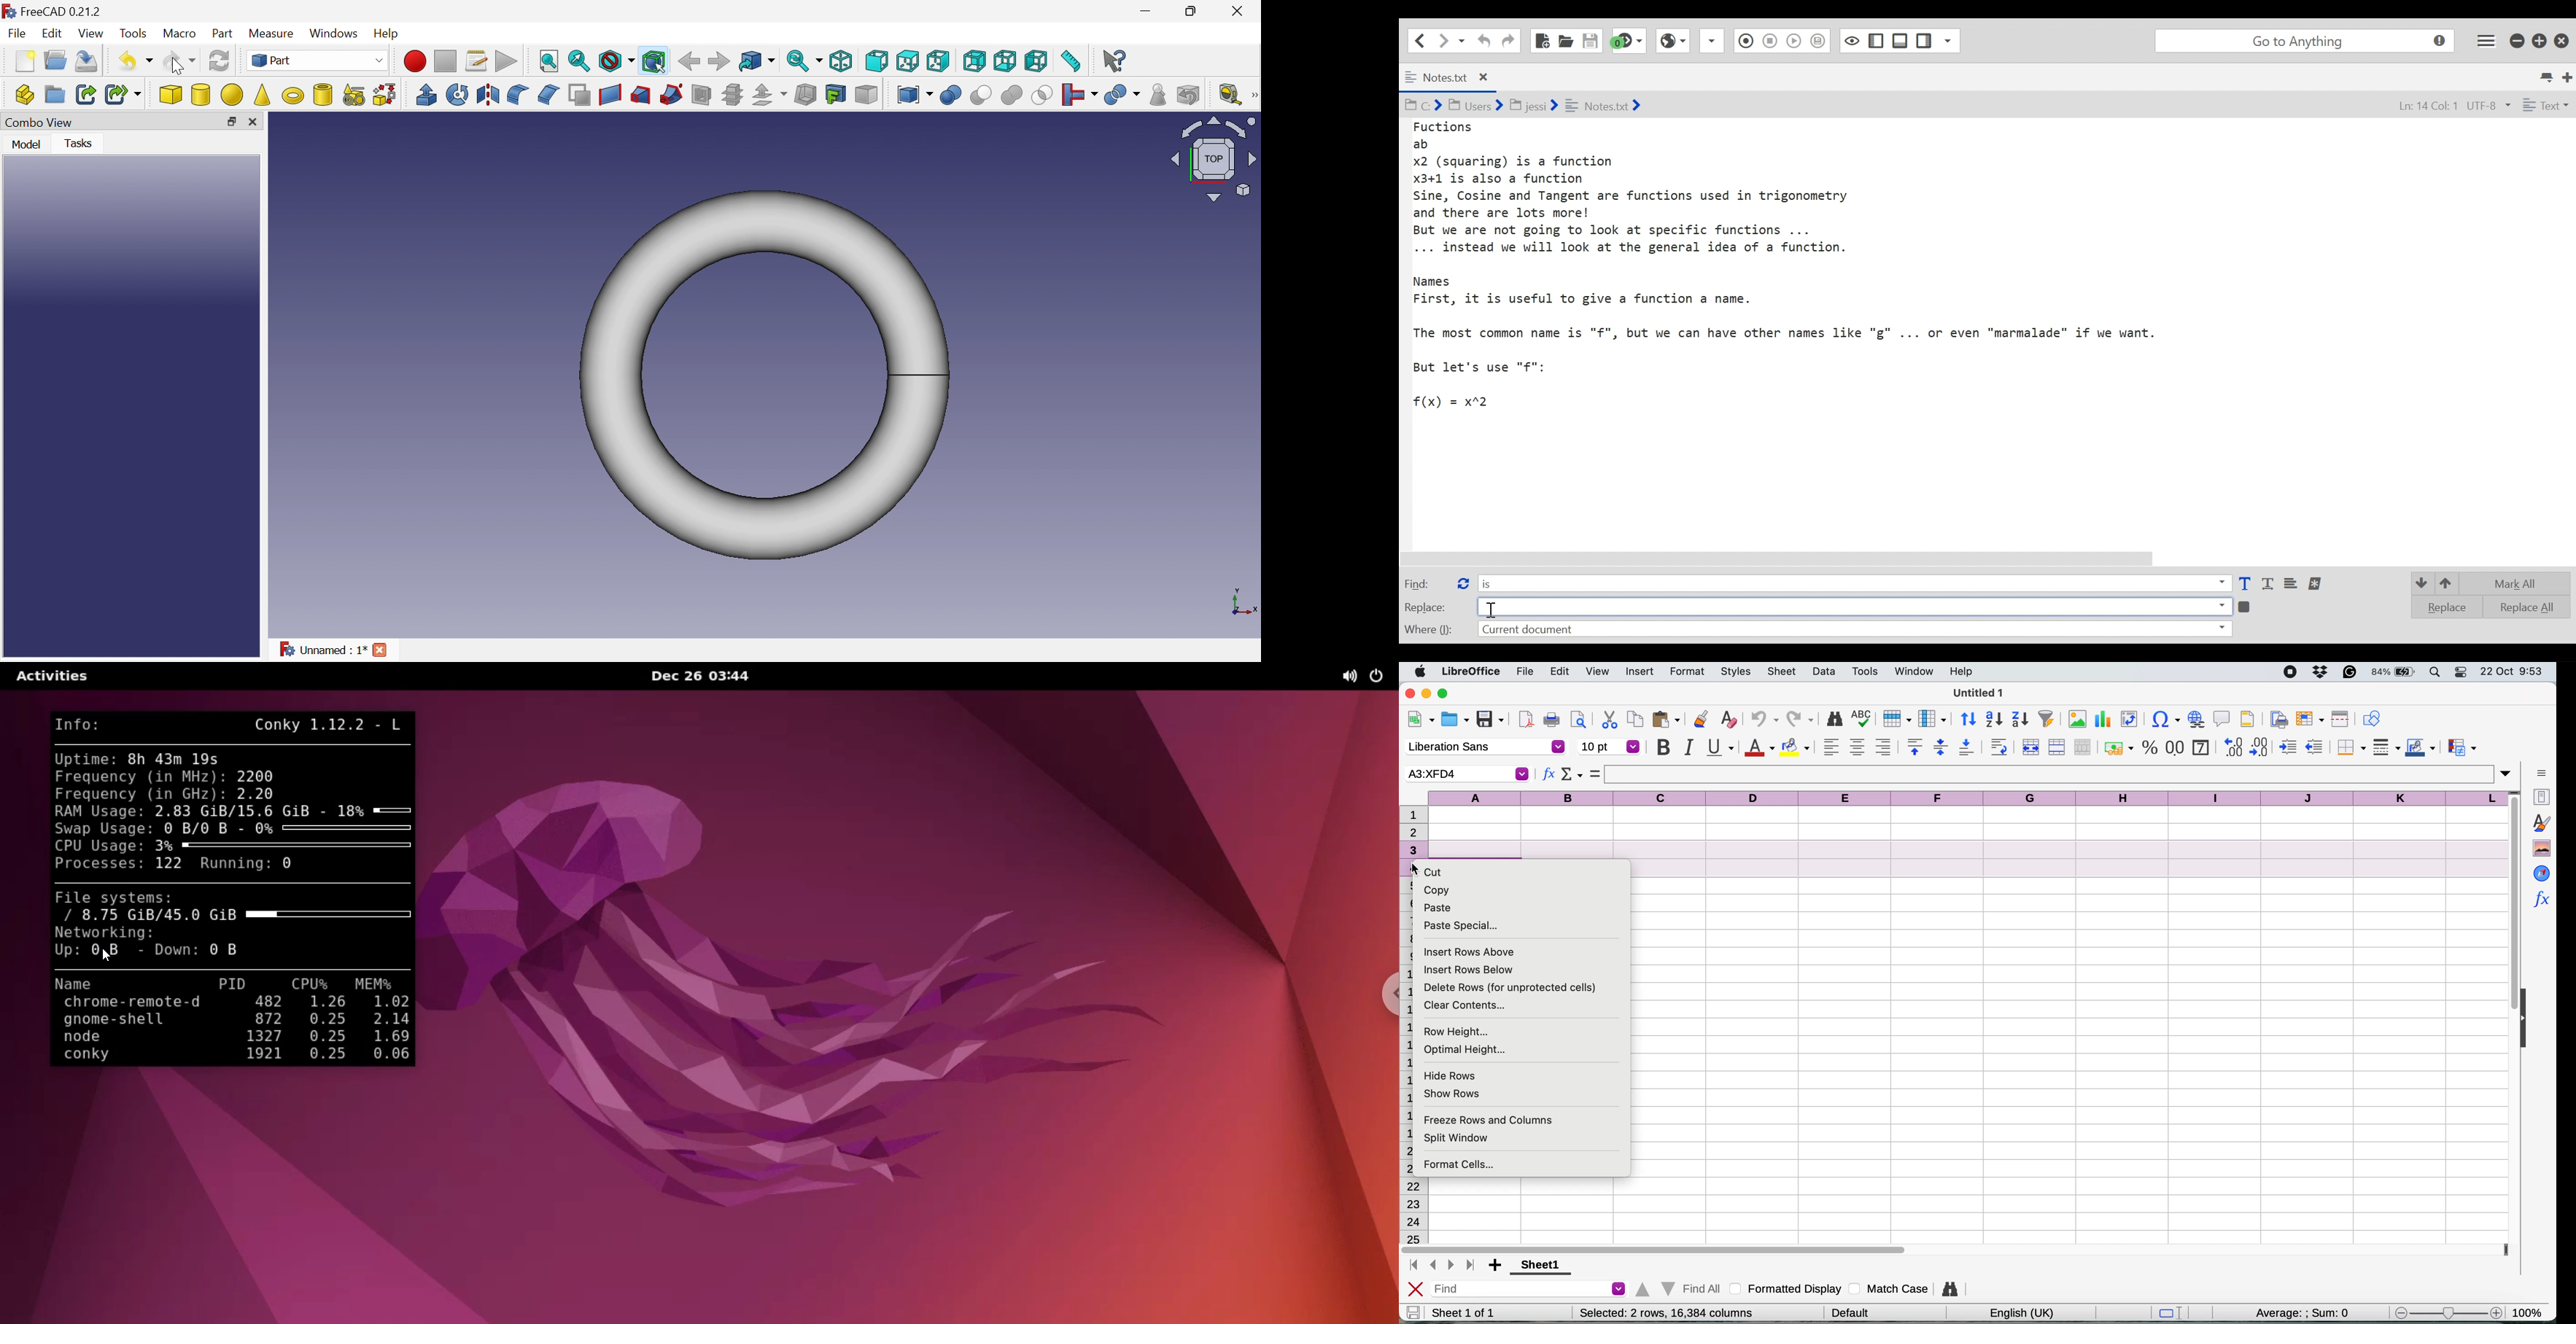 The image size is (2576, 1344). I want to click on view, so click(1597, 672).